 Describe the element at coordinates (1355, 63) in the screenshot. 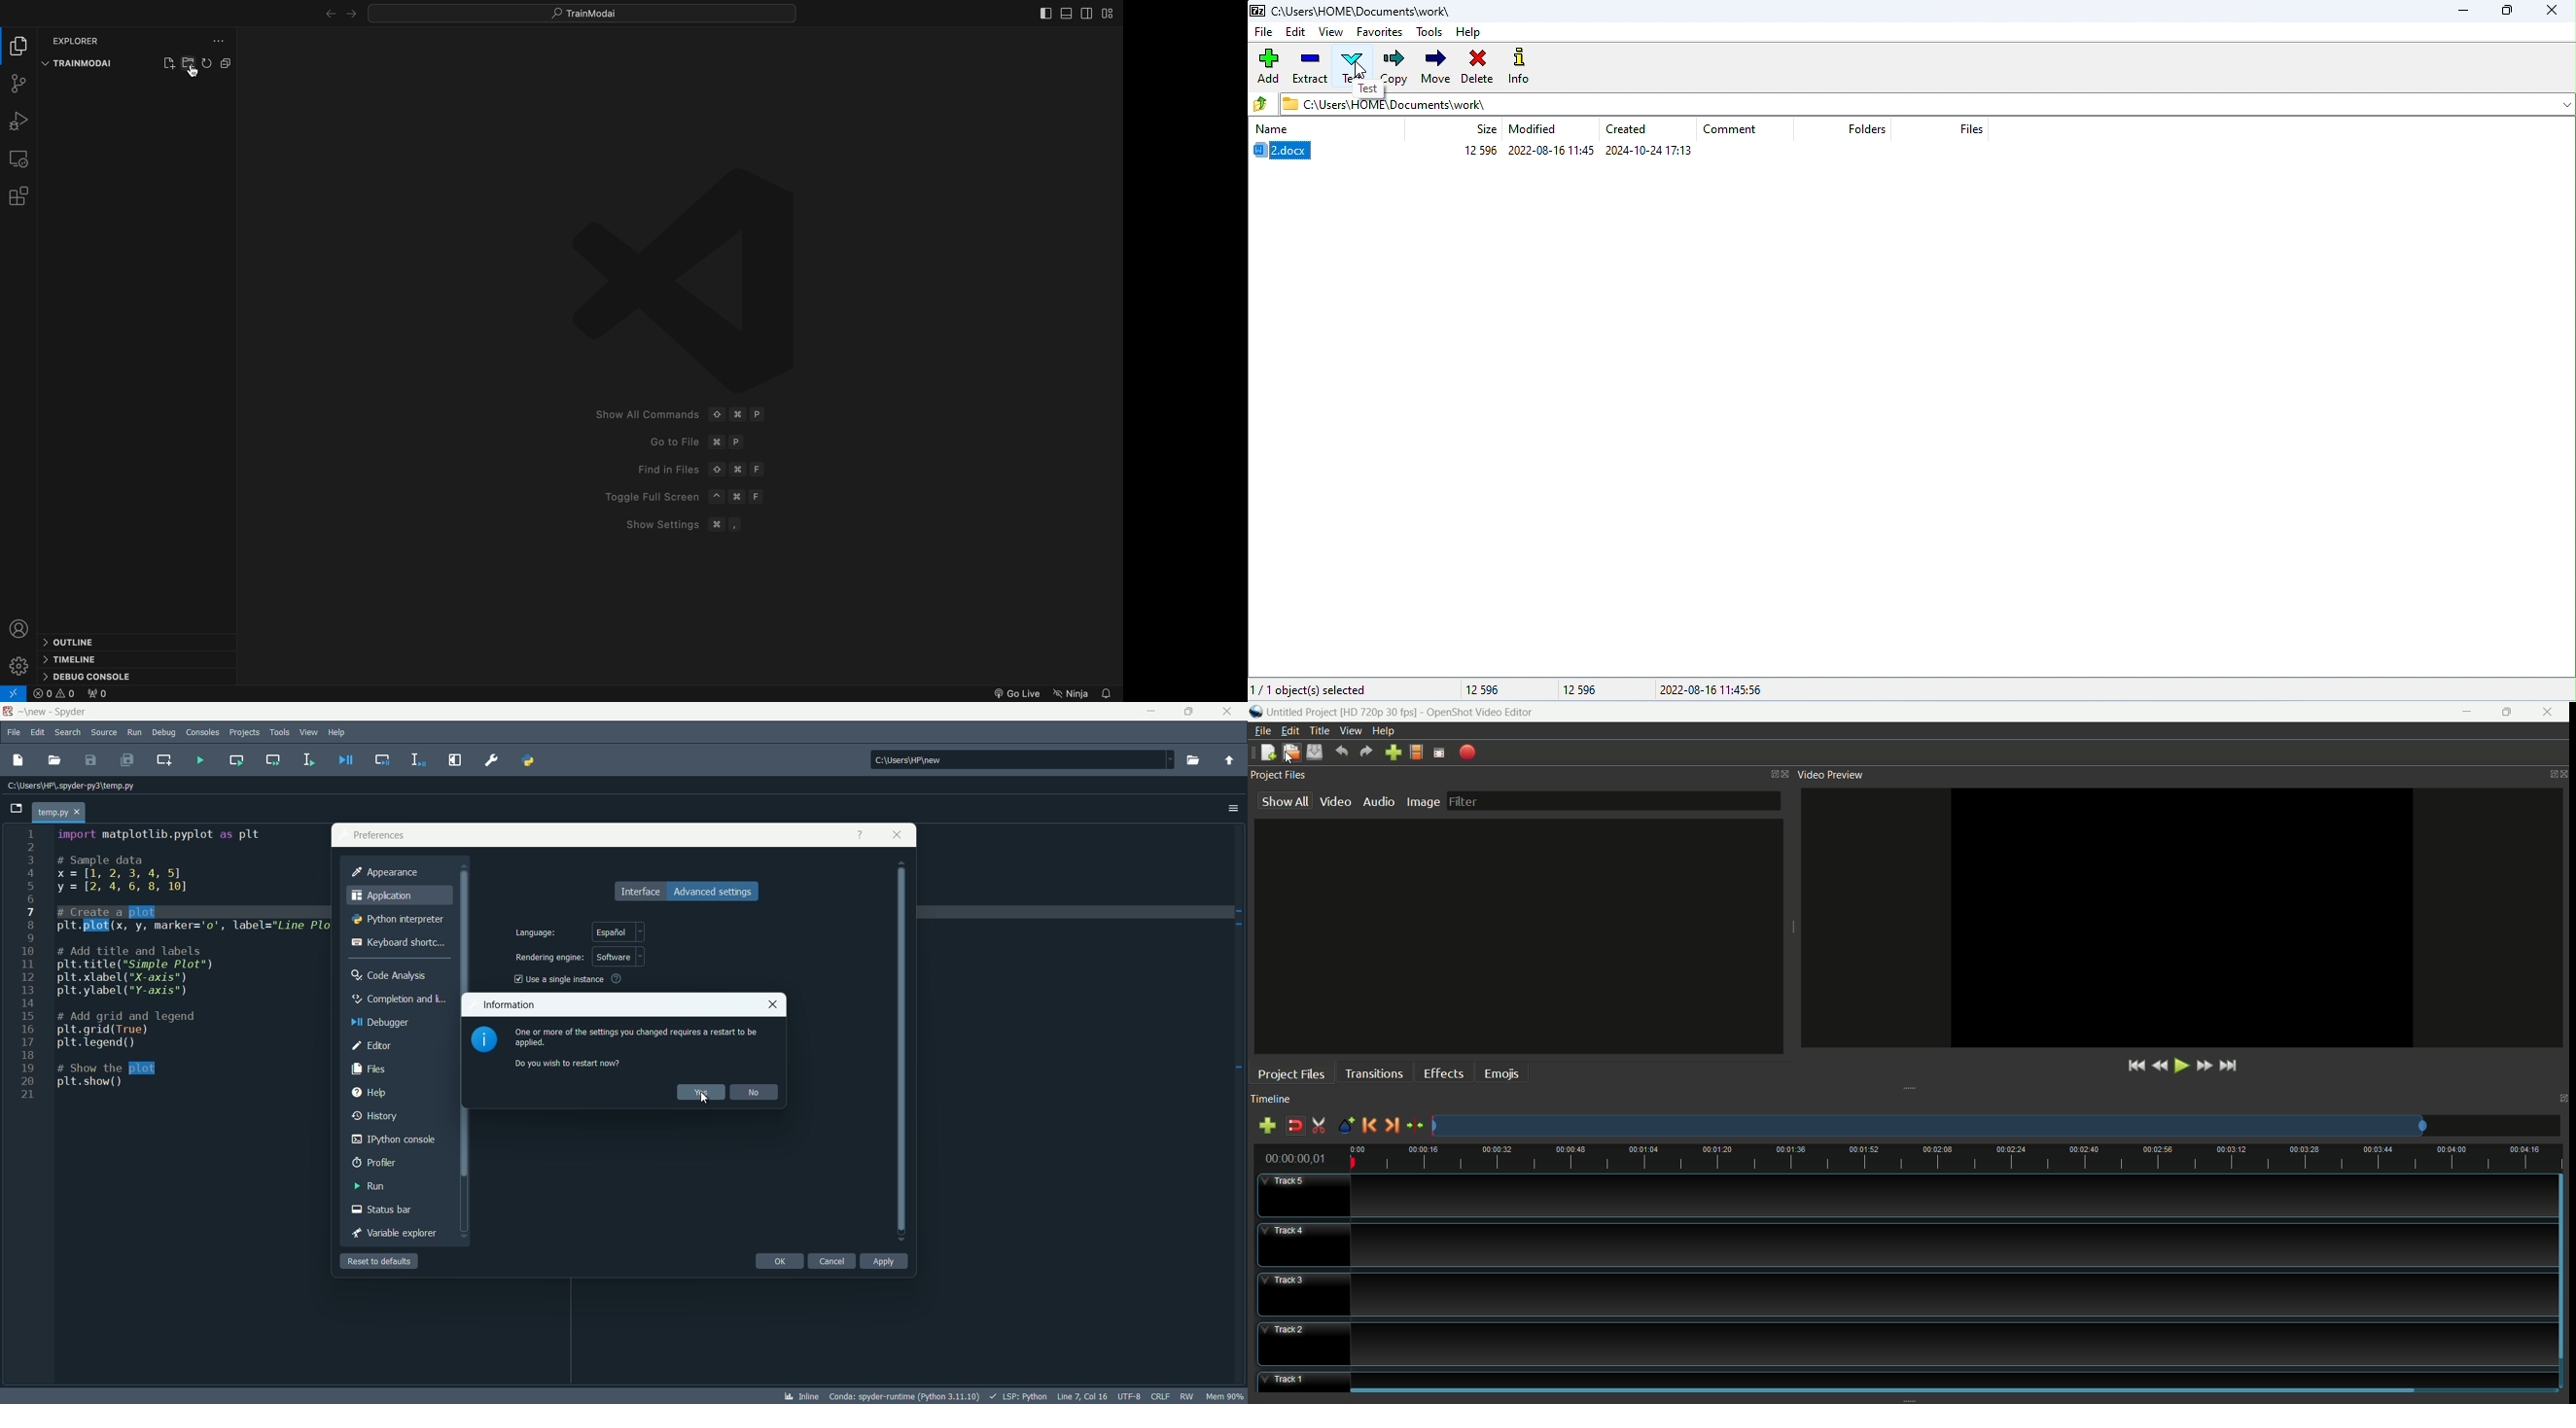

I see `text` at that location.